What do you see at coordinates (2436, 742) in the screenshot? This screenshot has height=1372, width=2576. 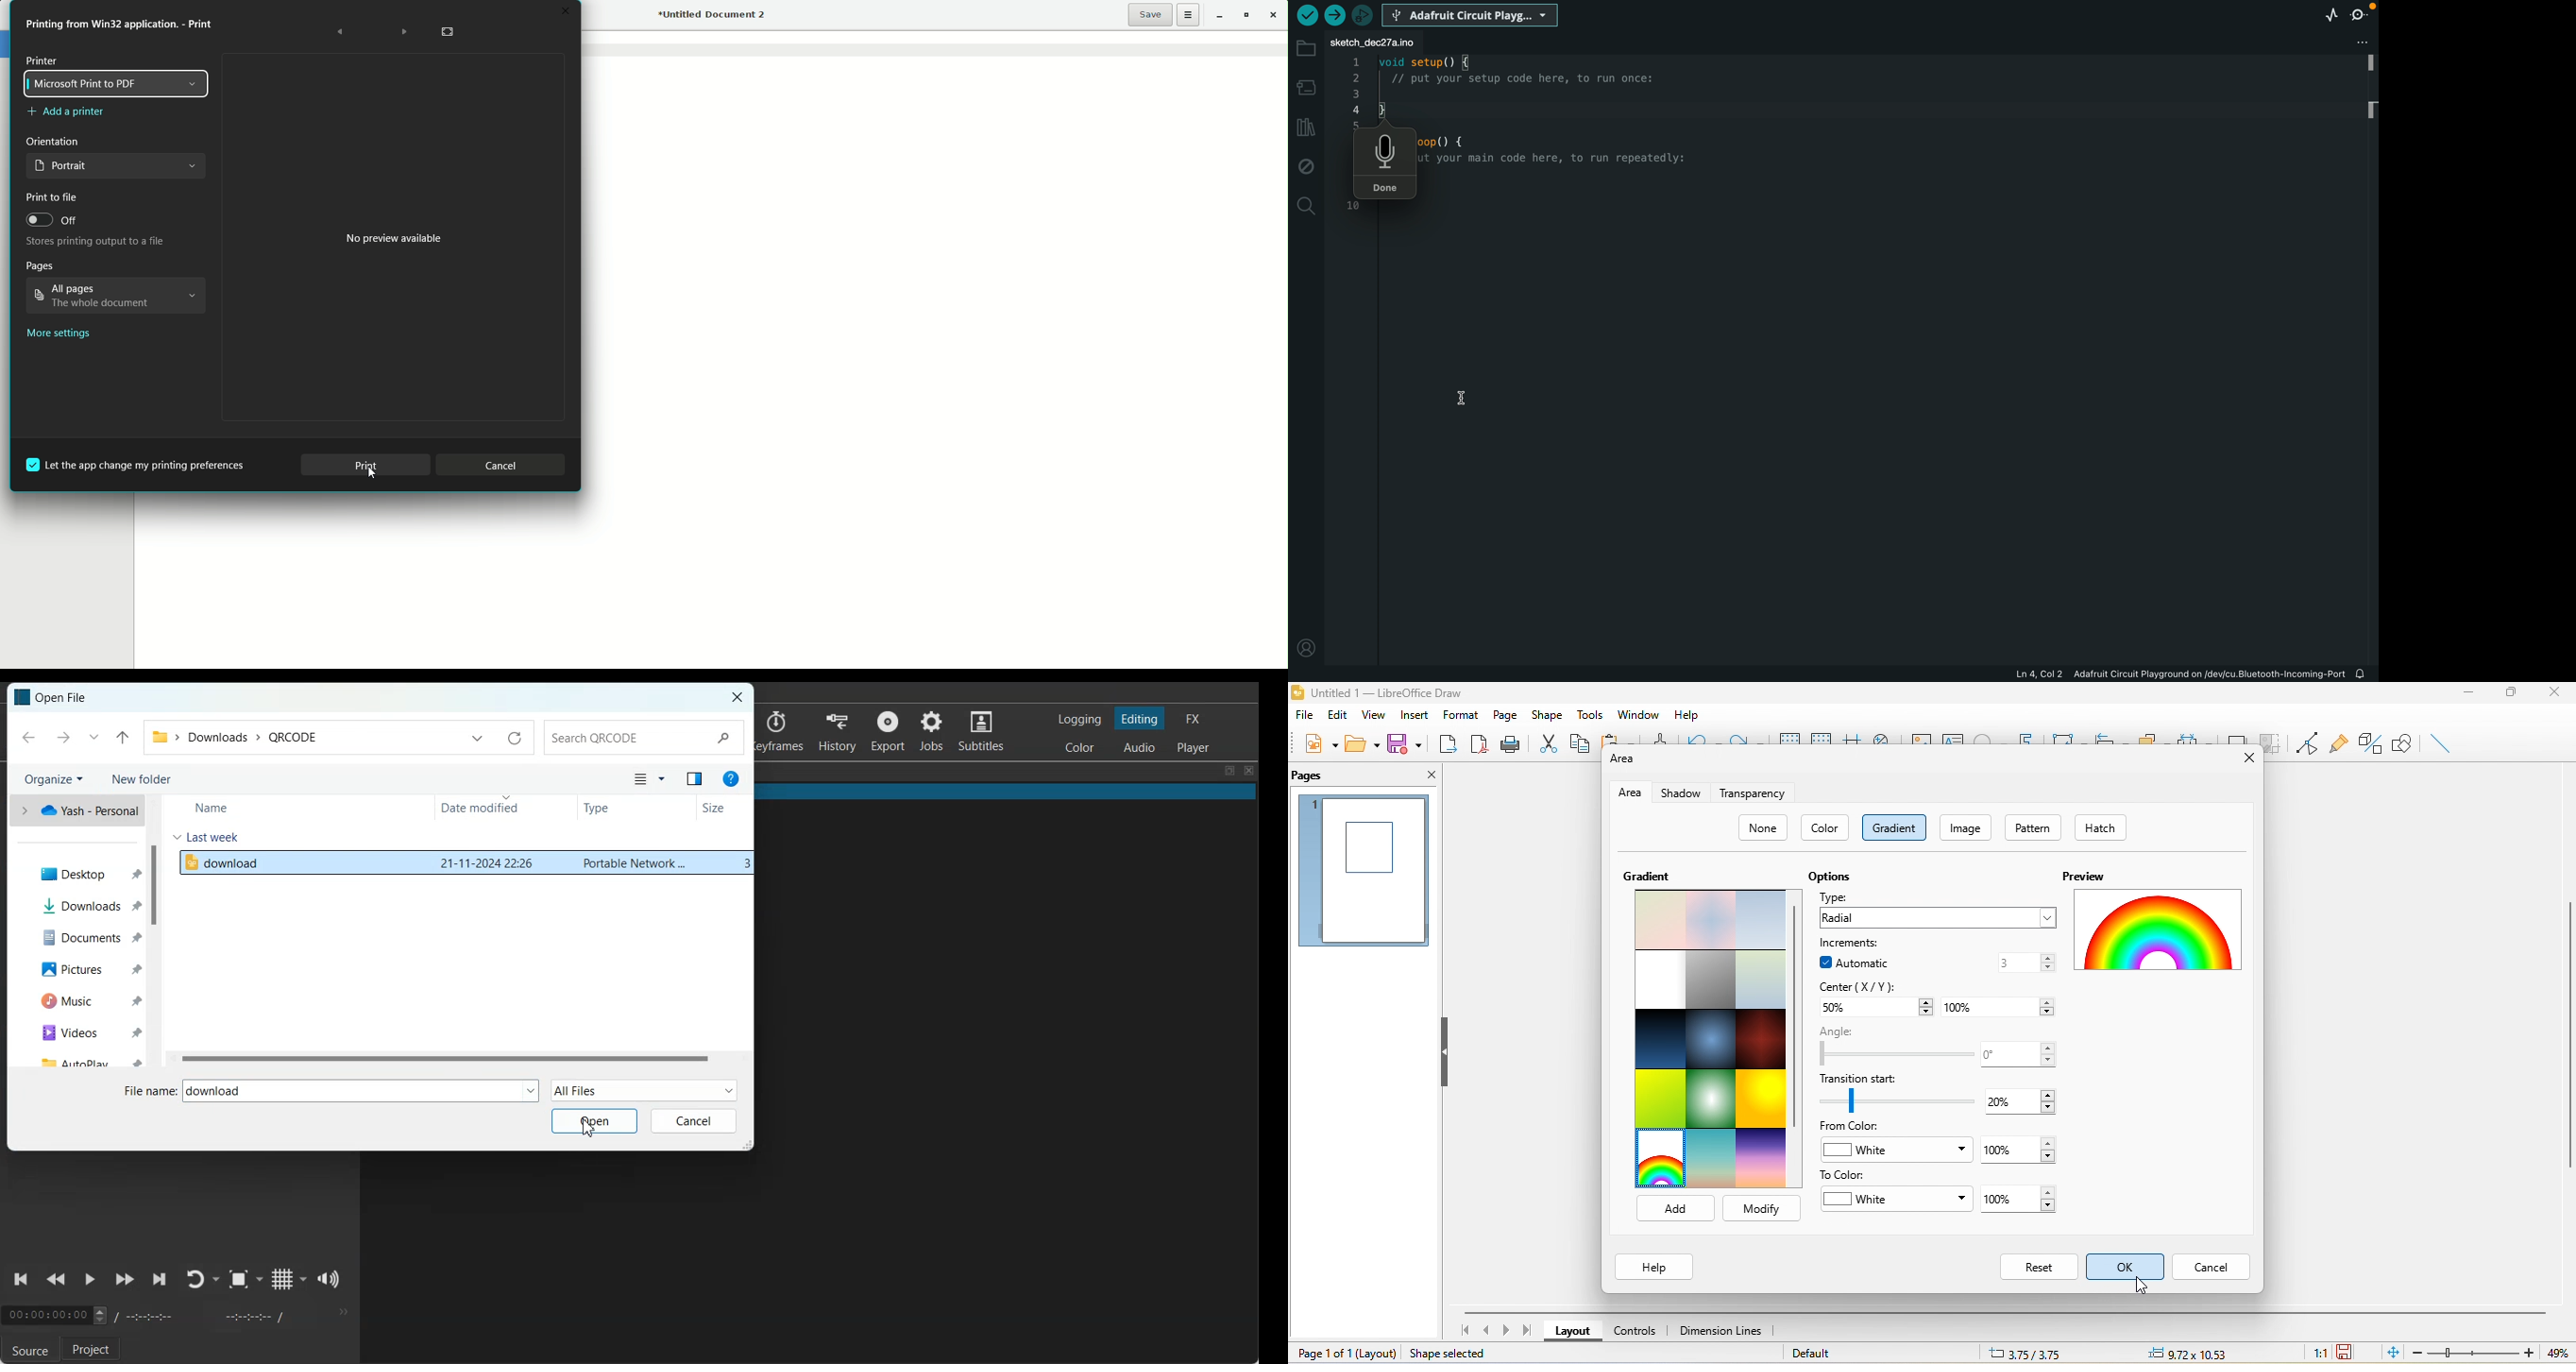 I see `insert line` at bounding box center [2436, 742].